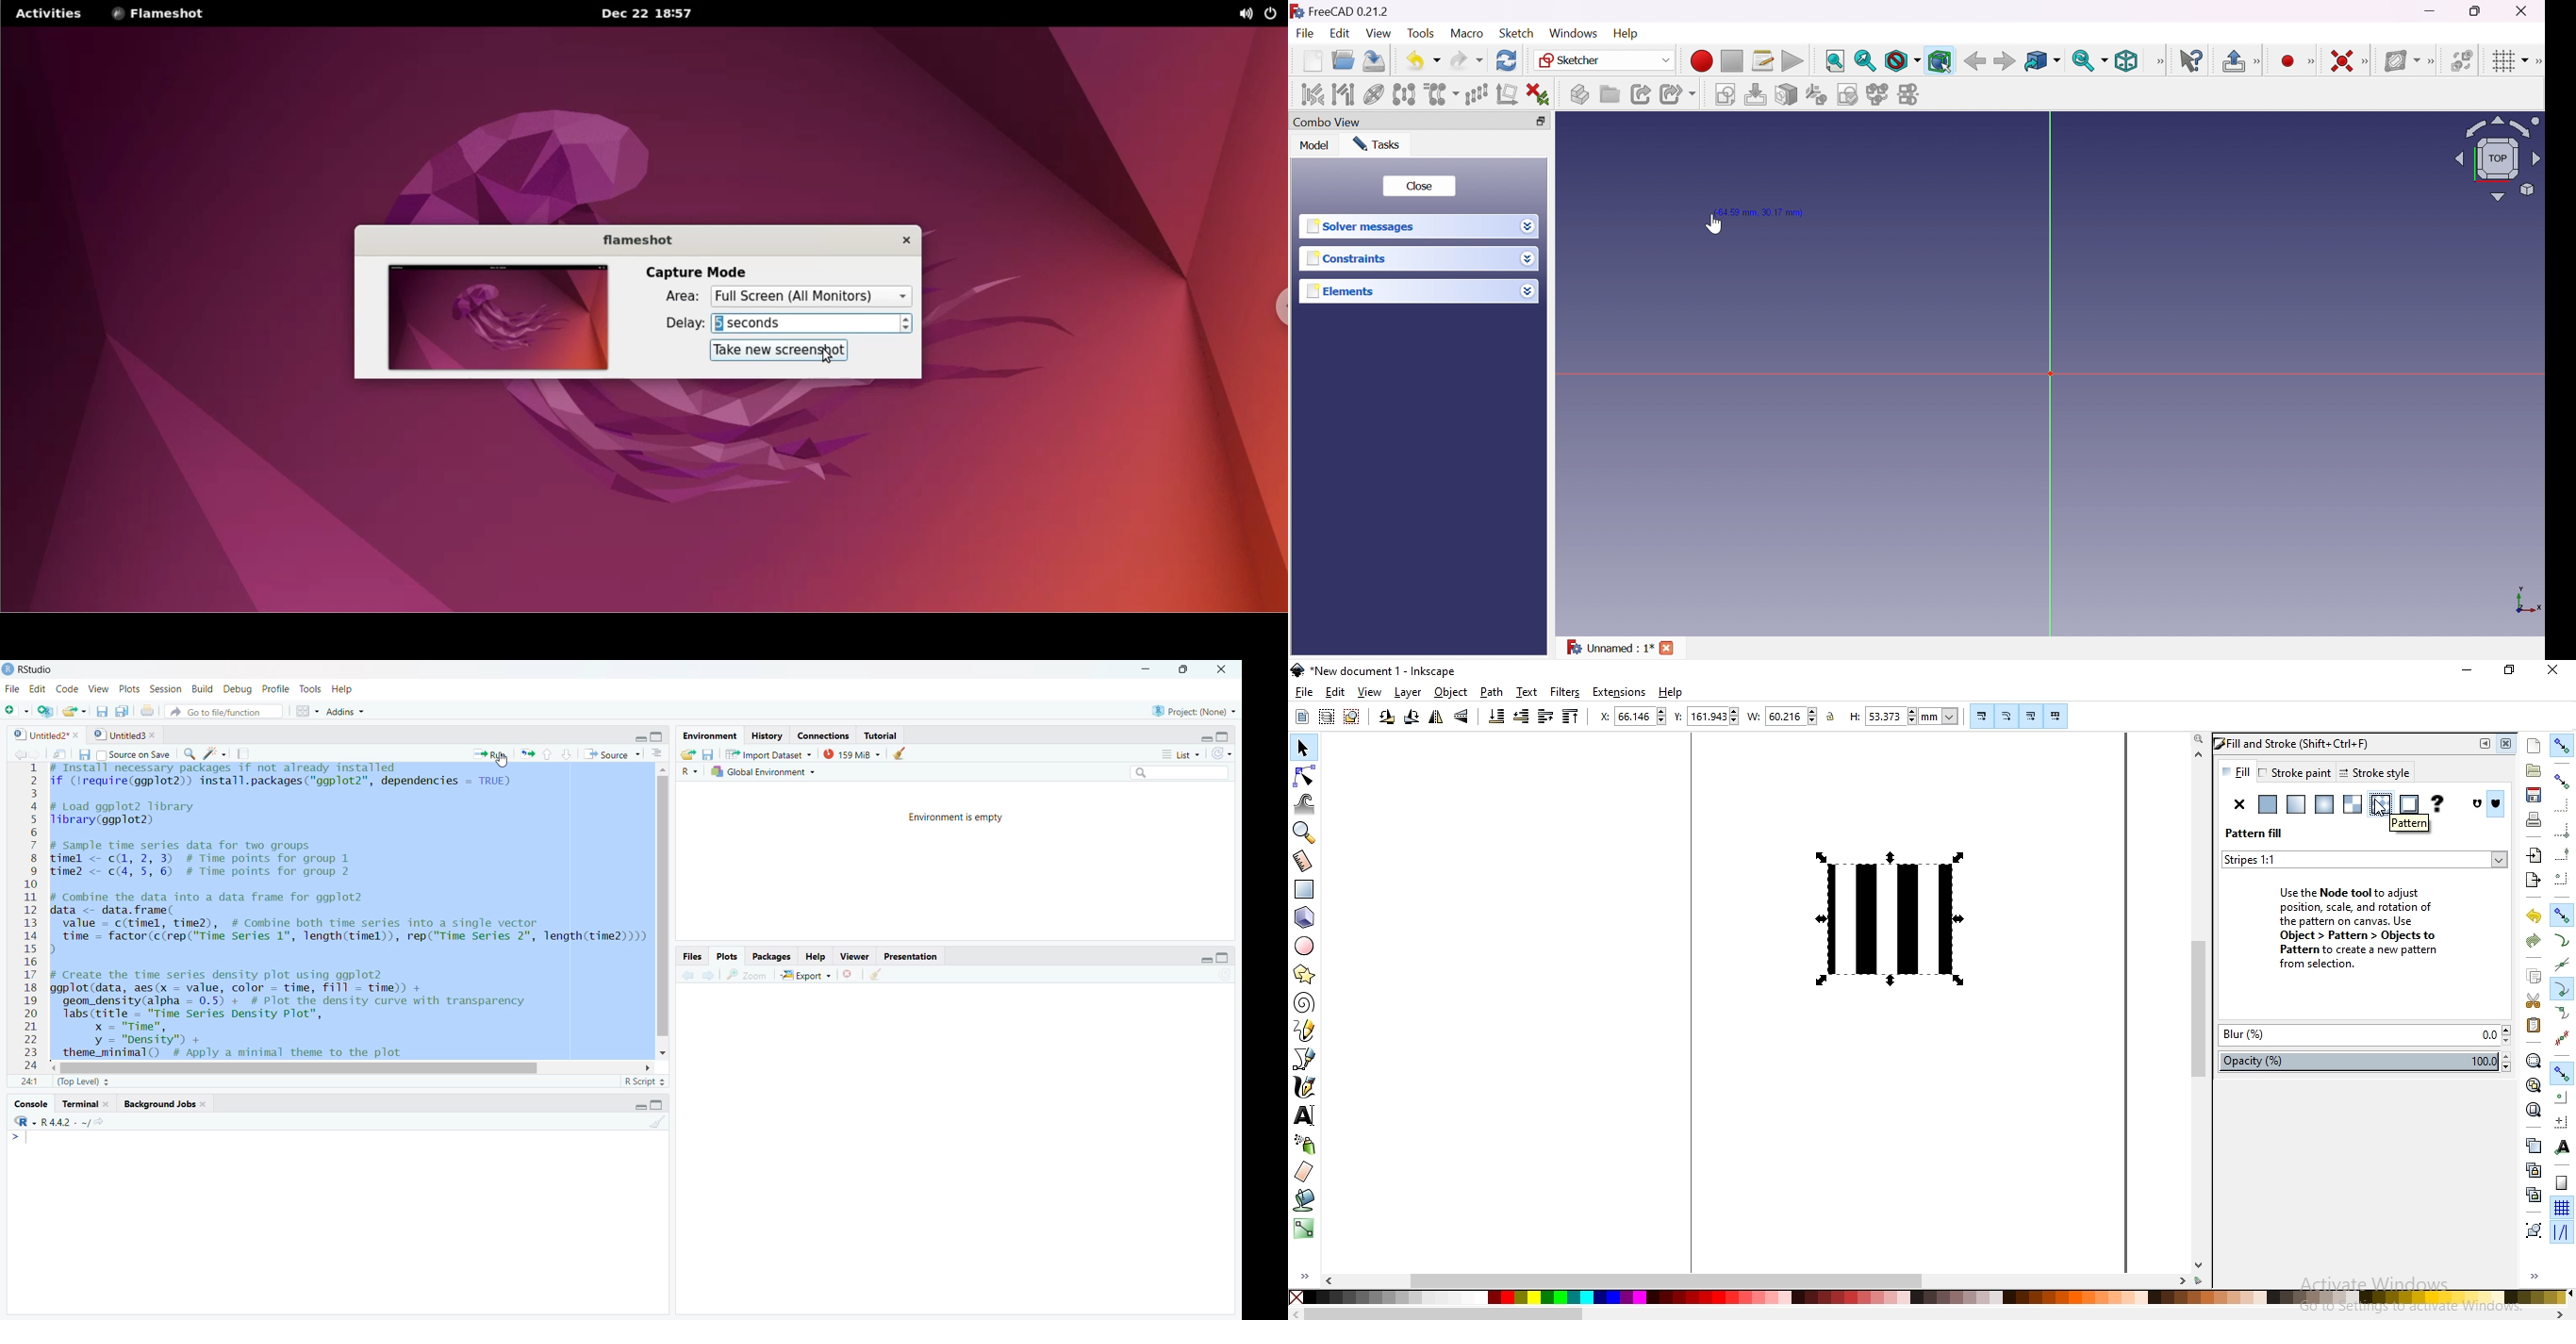  Describe the element at coordinates (527, 753) in the screenshot. I see `Re-run` at that location.